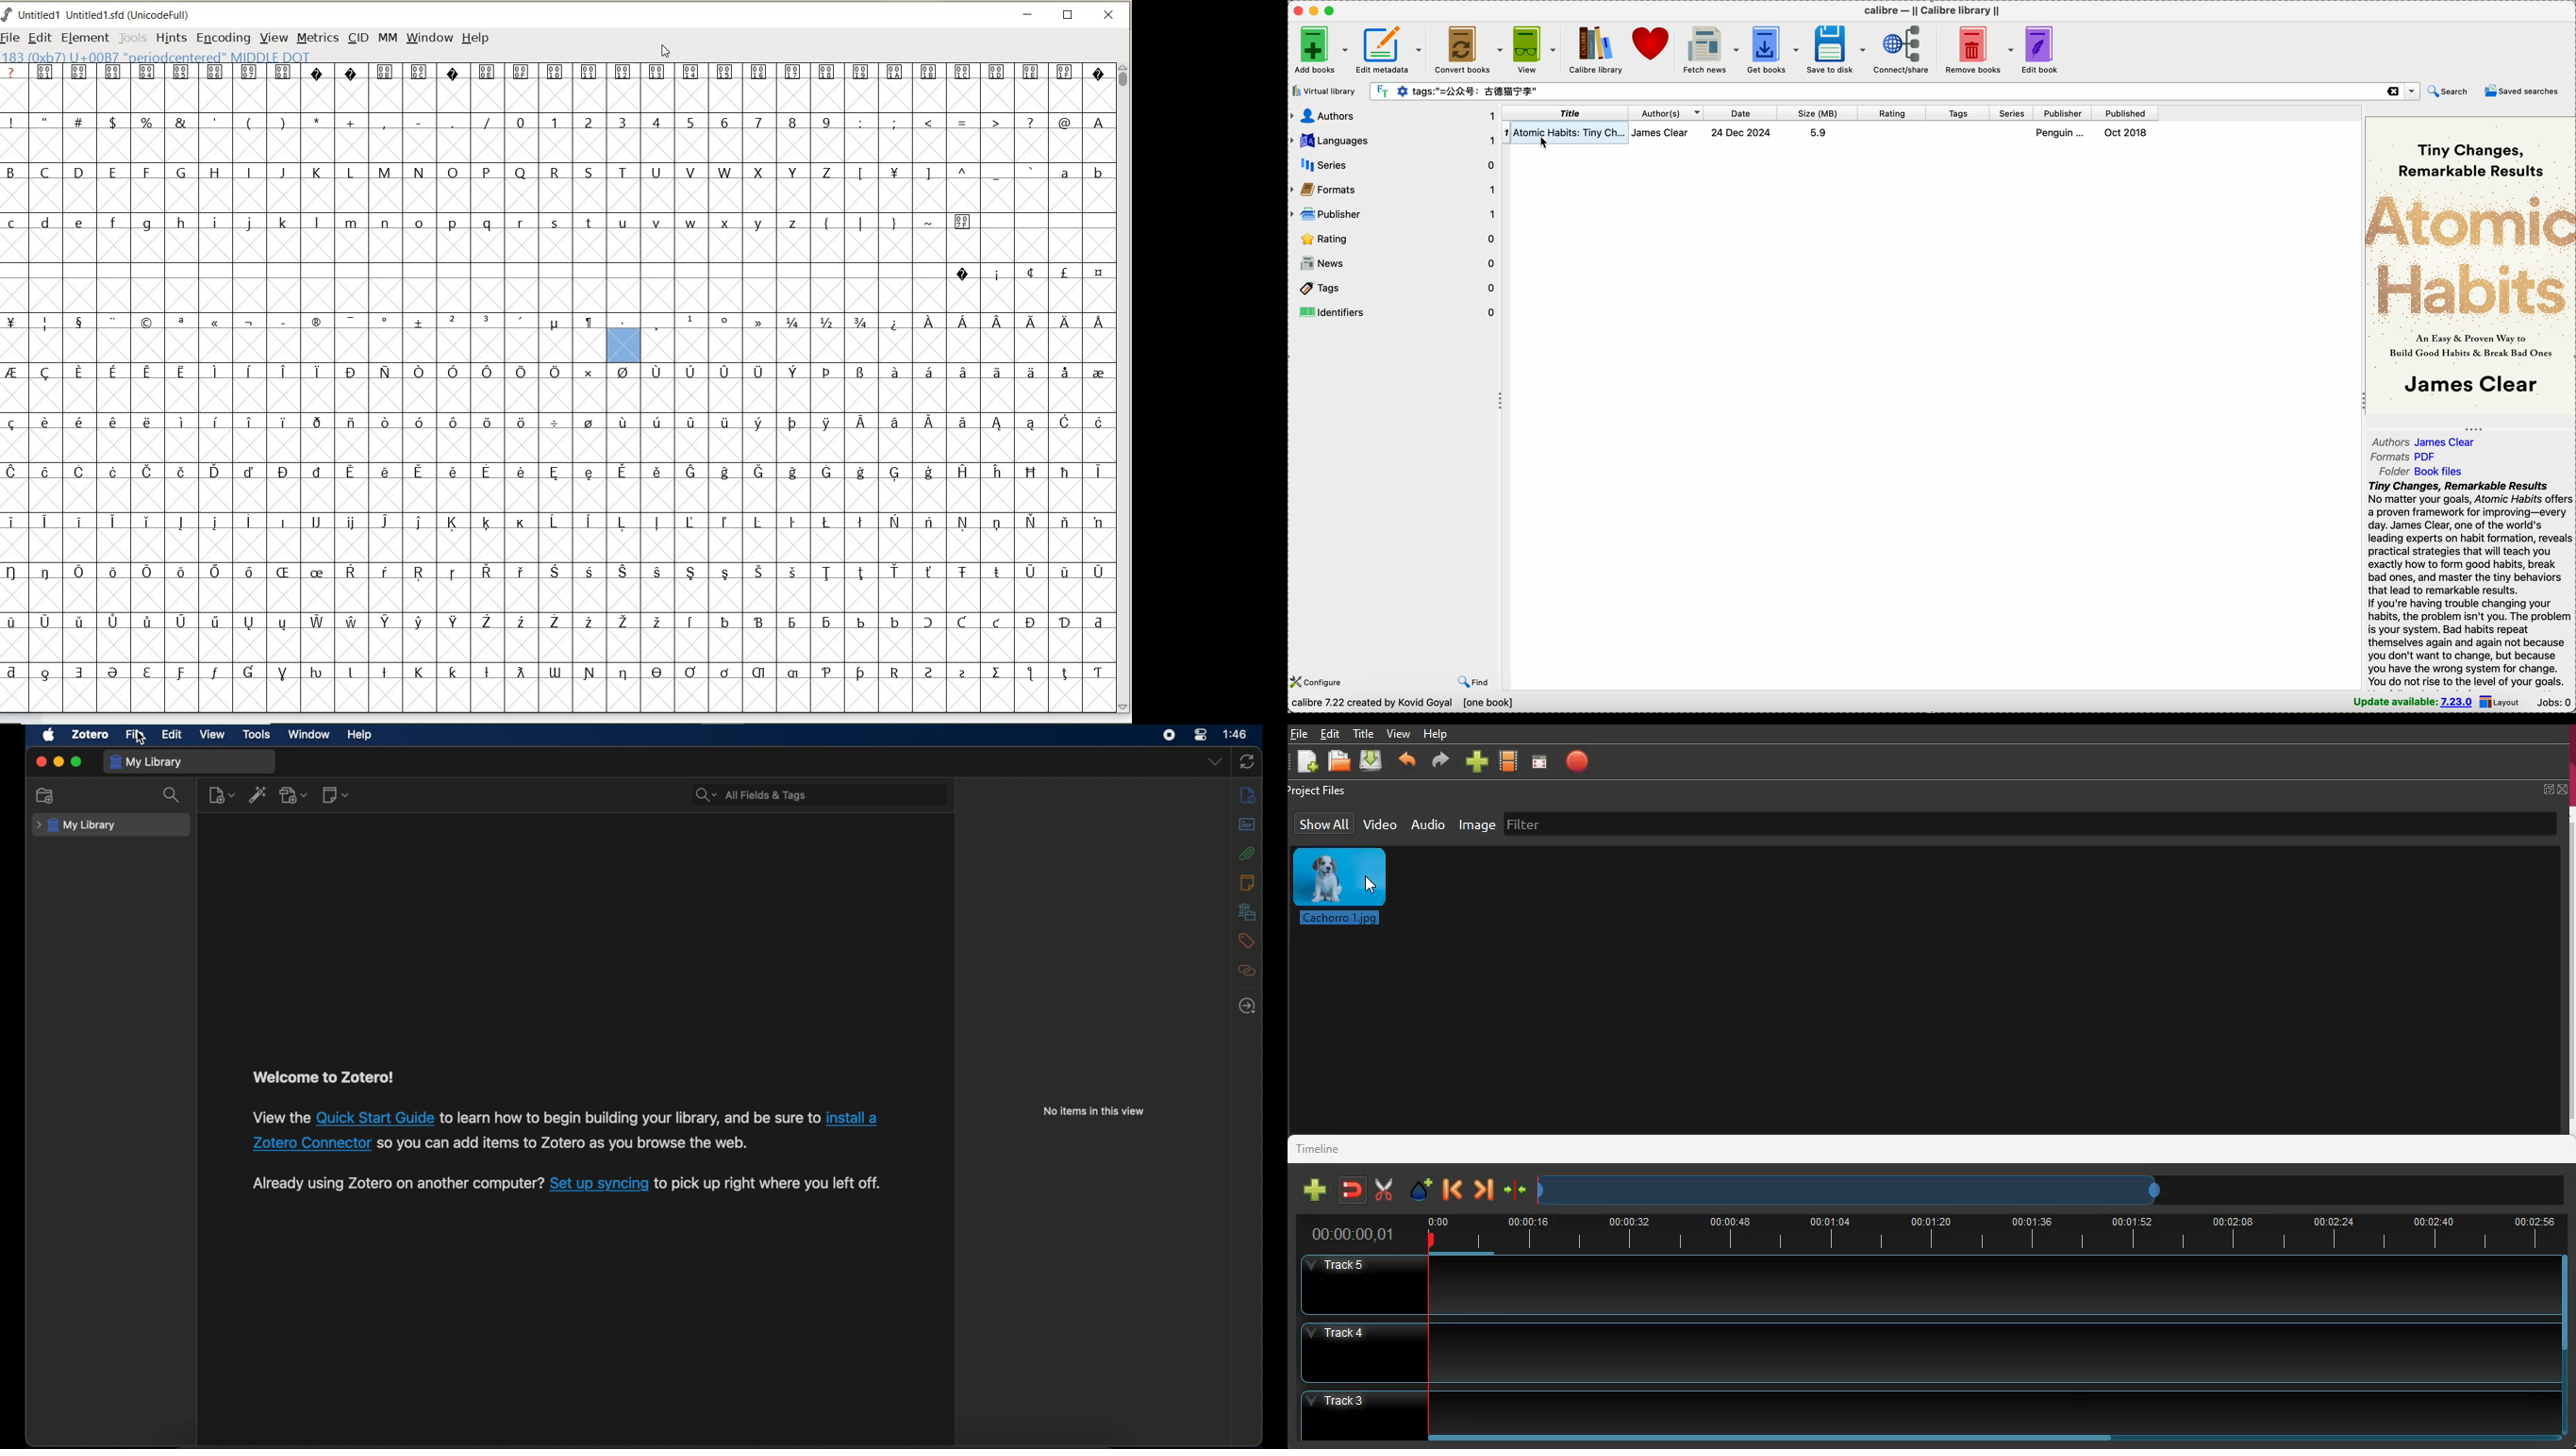 The width and height of the screenshot is (2576, 1456). Describe the element at coordinates (1394, 117) in the screenshot. I see `authors` at that location.